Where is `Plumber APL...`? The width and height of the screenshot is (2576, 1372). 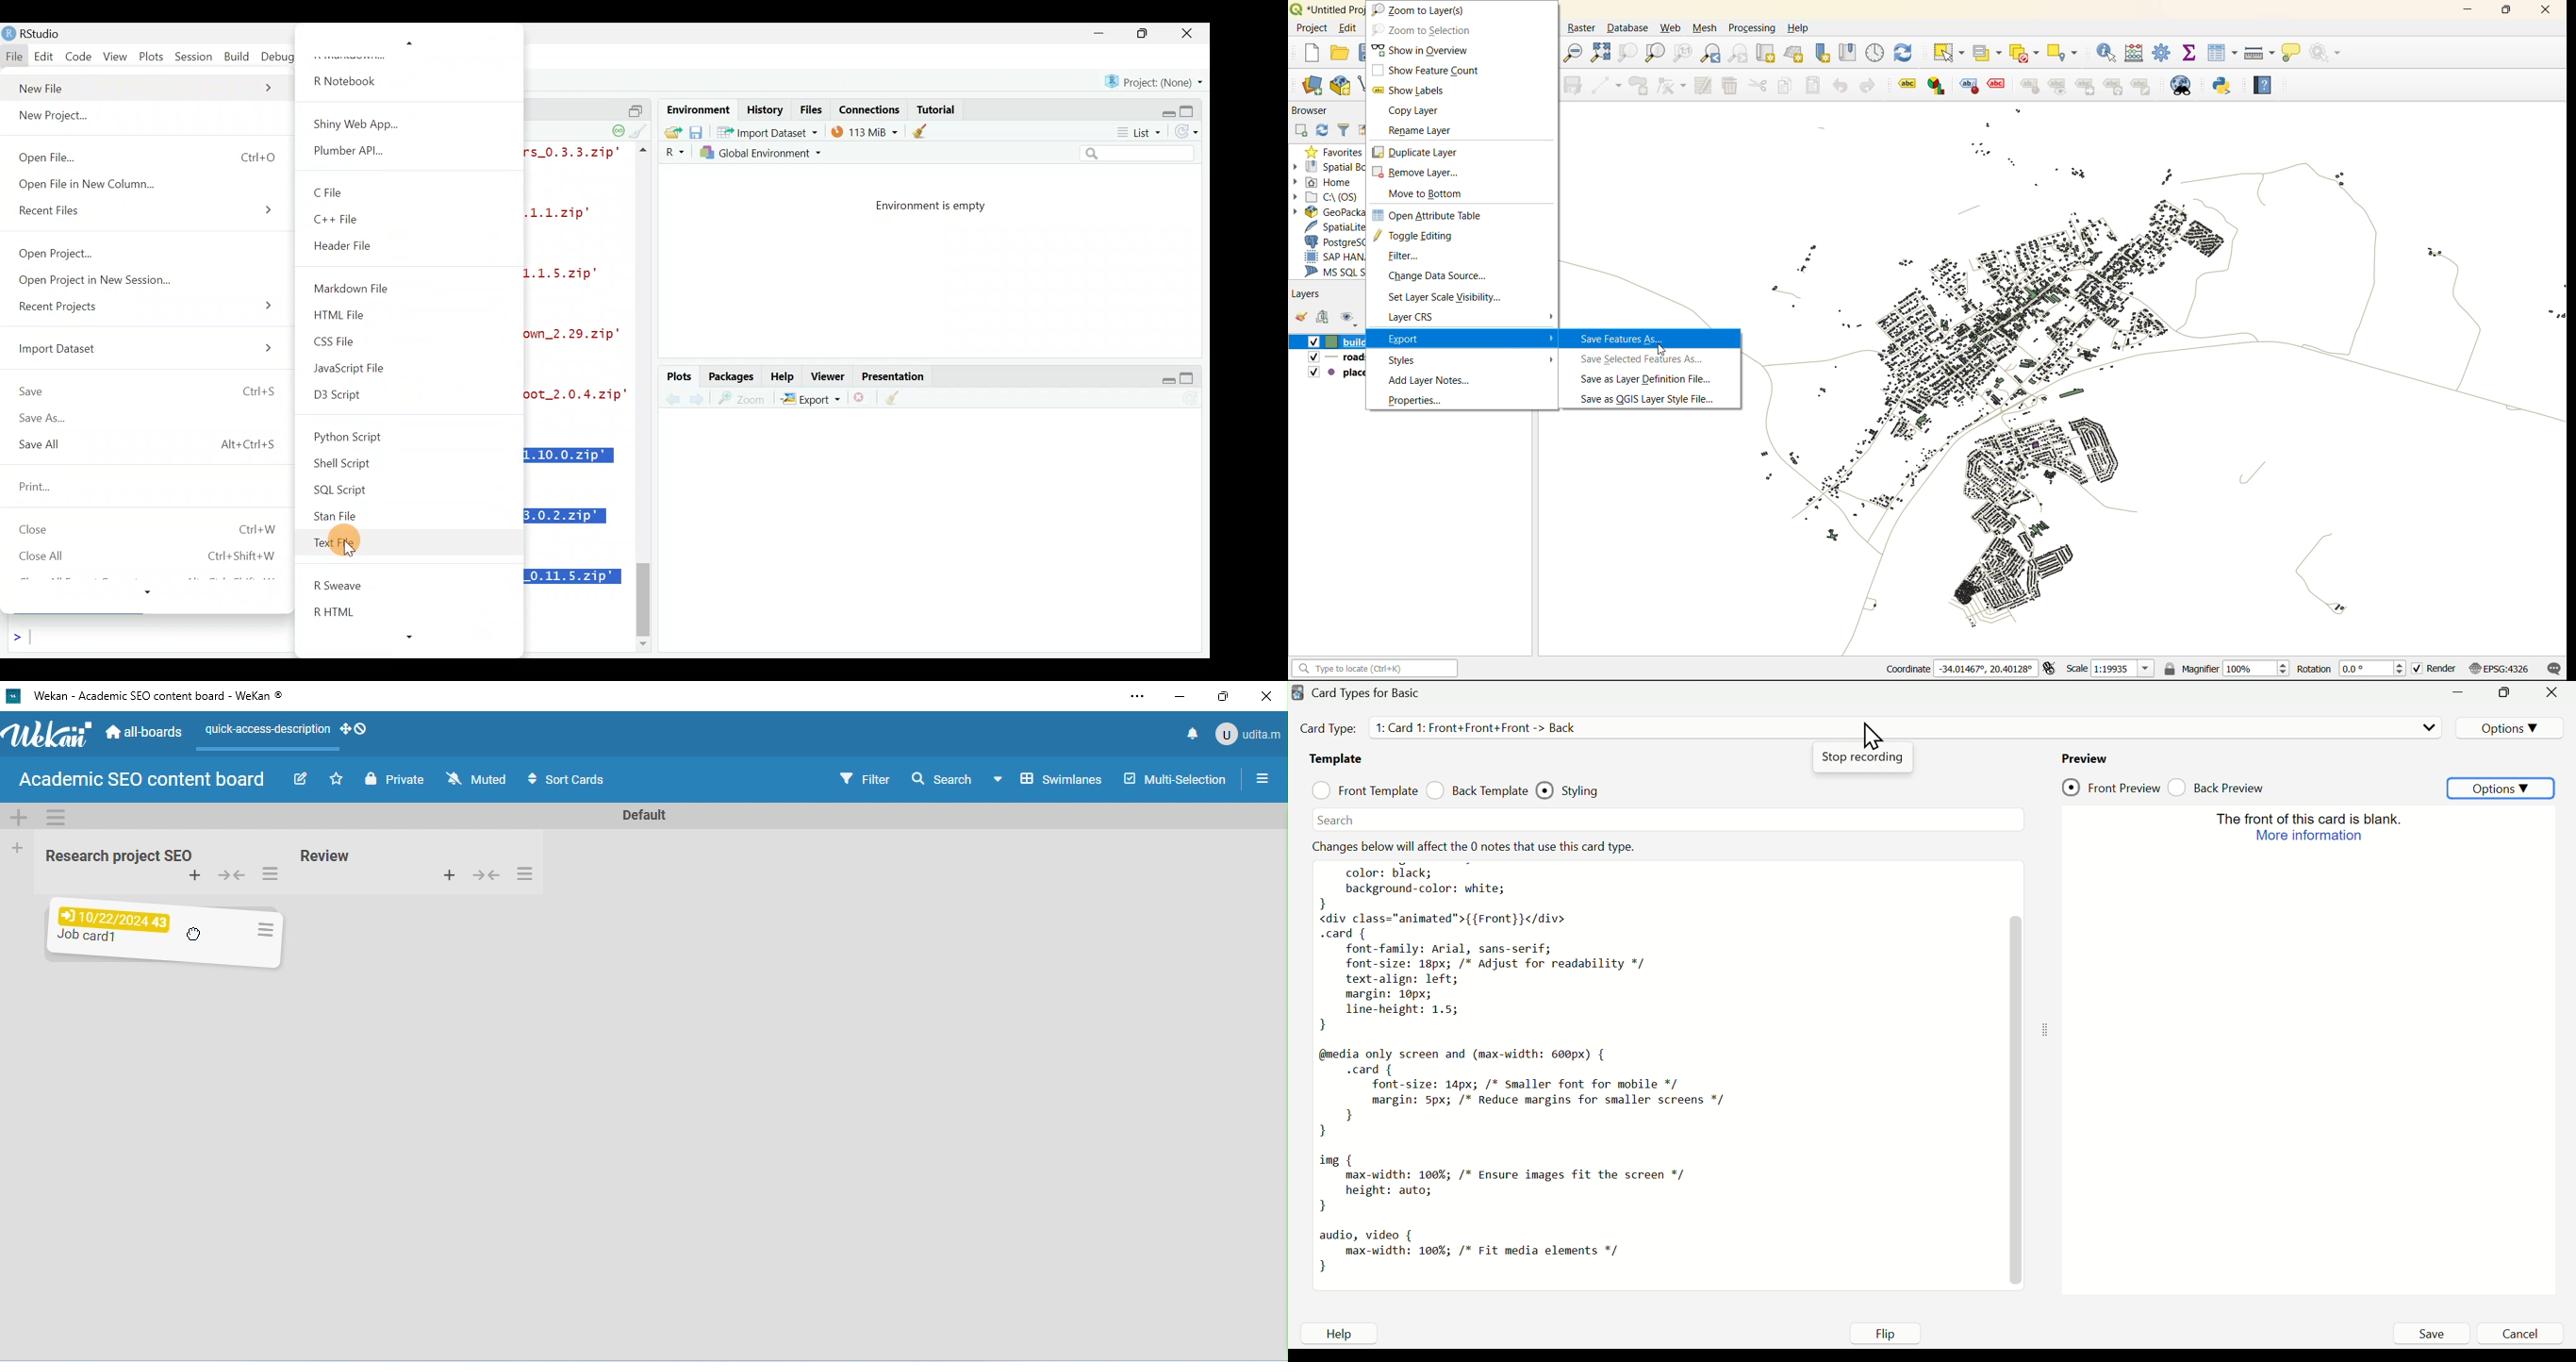 Plumber APL... is located at coordinates (355, 151).